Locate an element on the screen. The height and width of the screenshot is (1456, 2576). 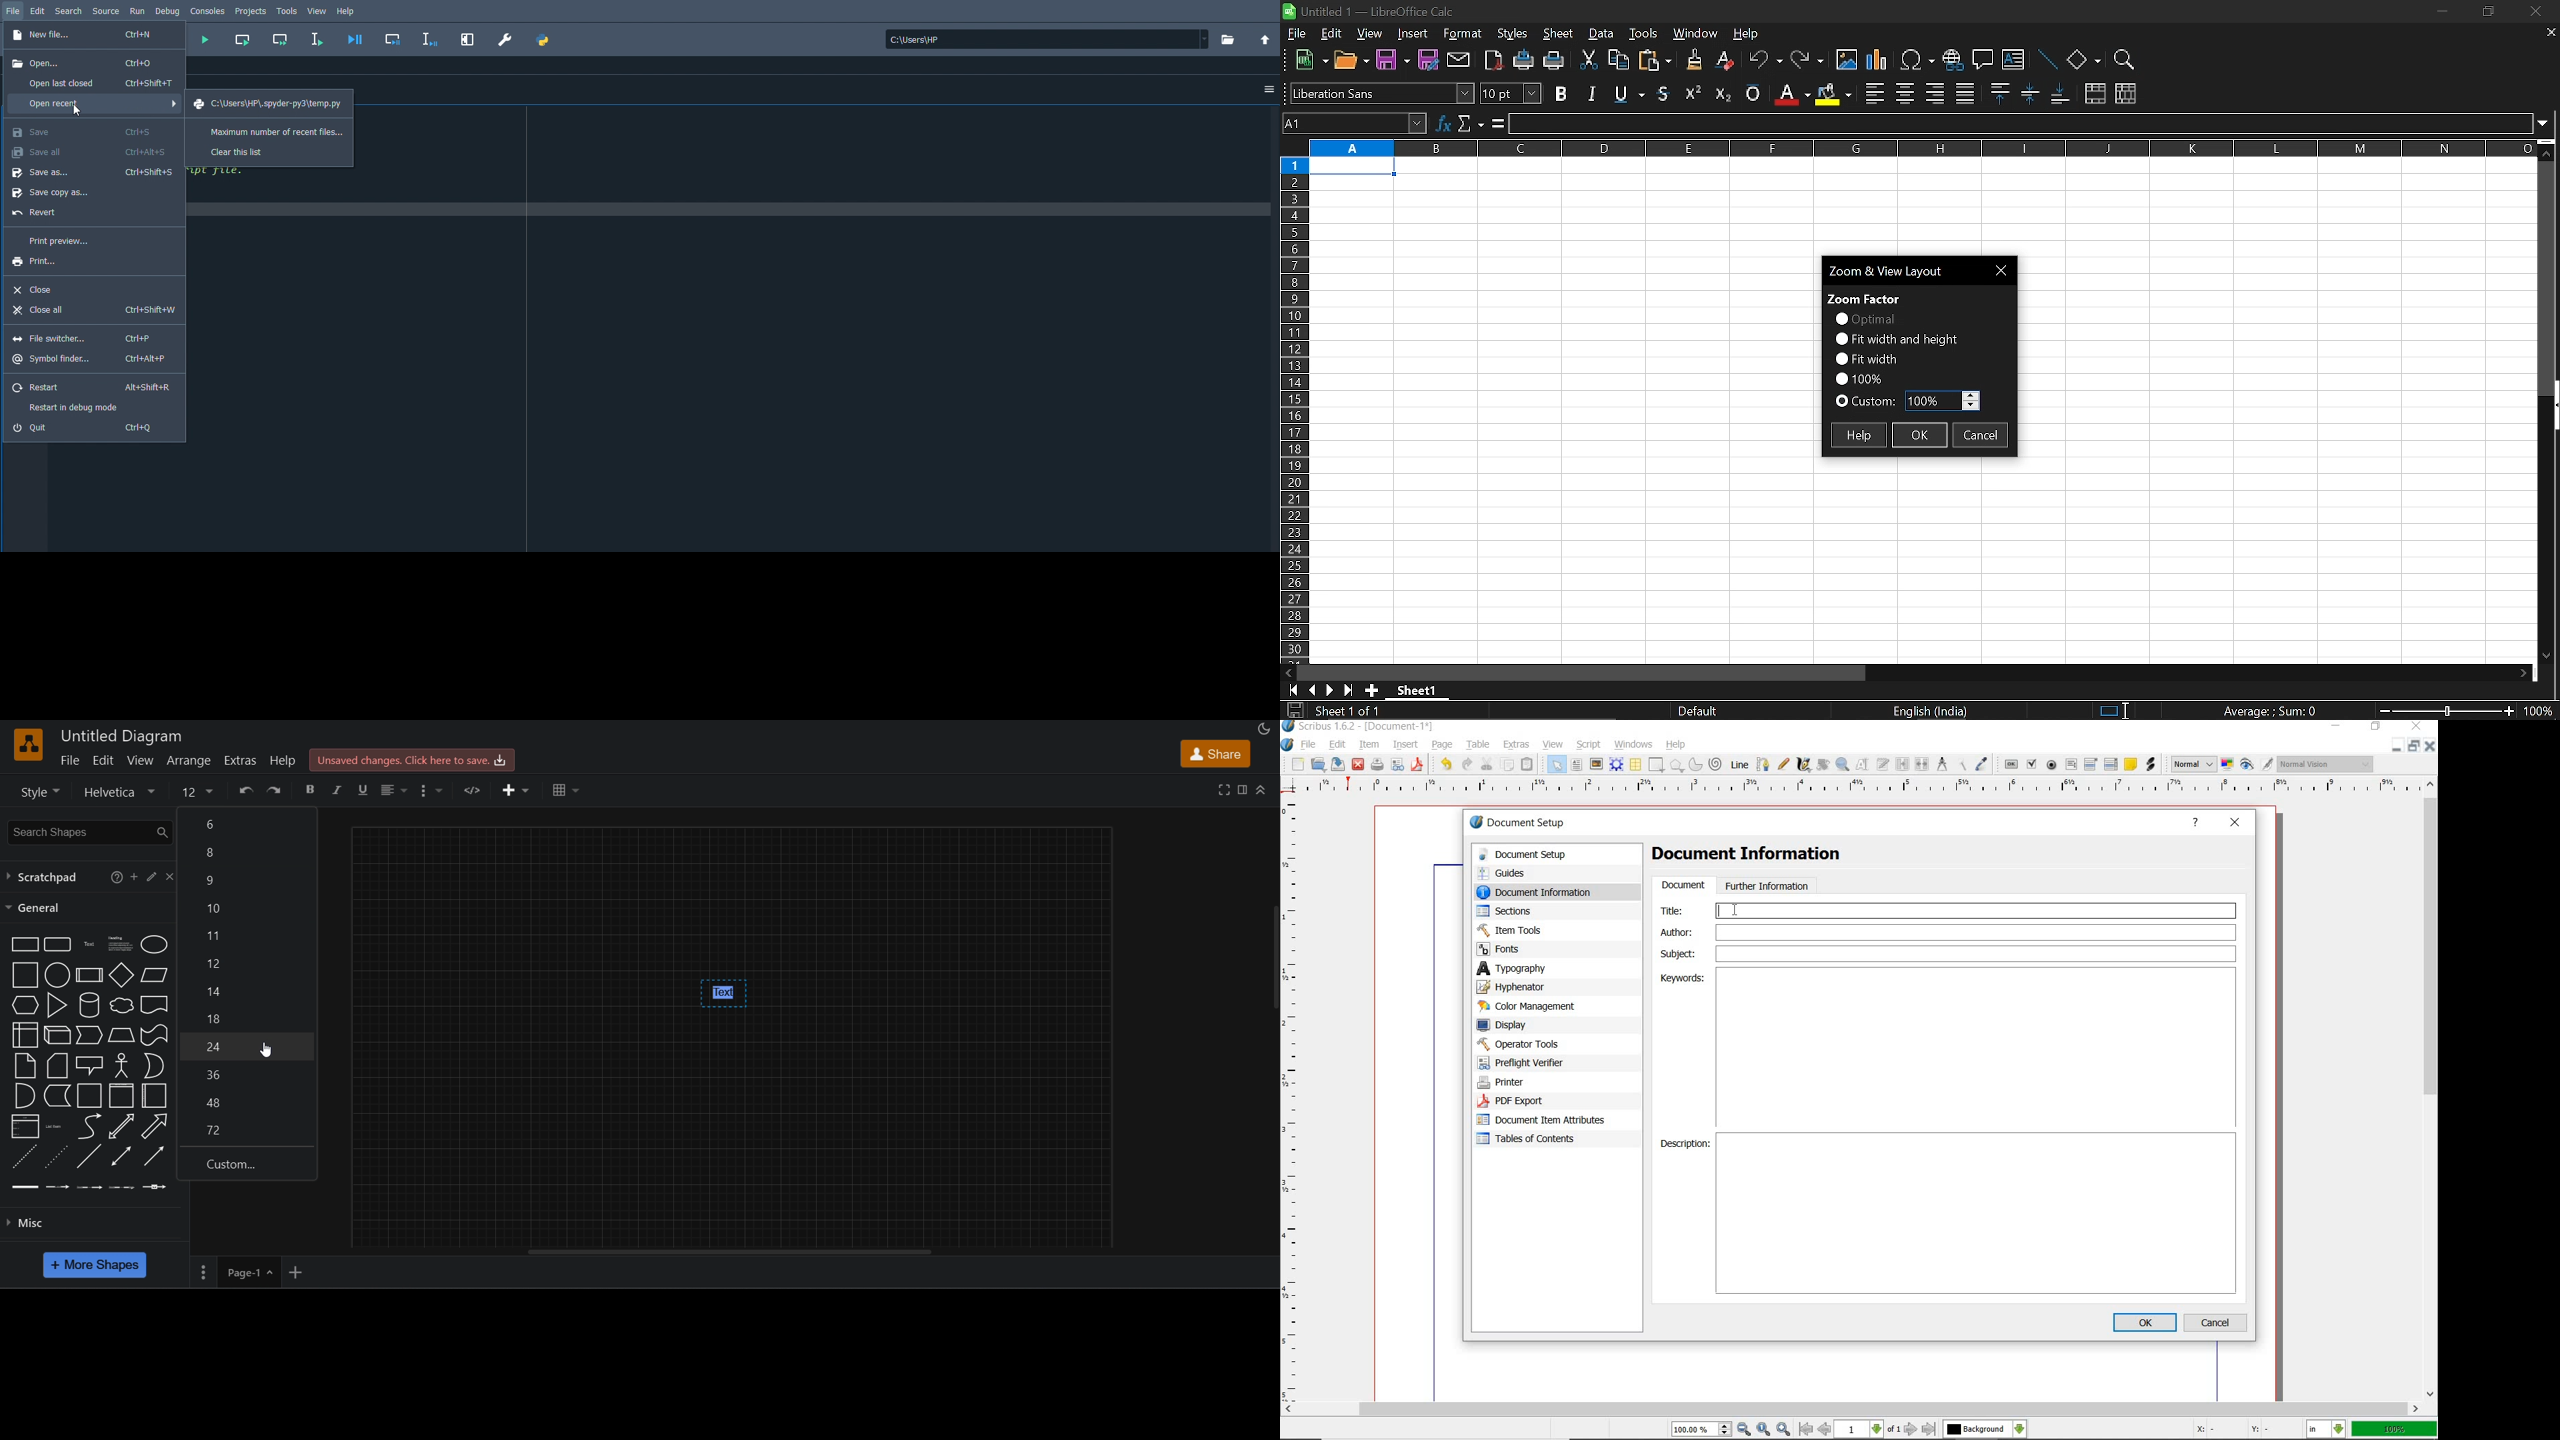
justified is located at coordinates (1966, 94).